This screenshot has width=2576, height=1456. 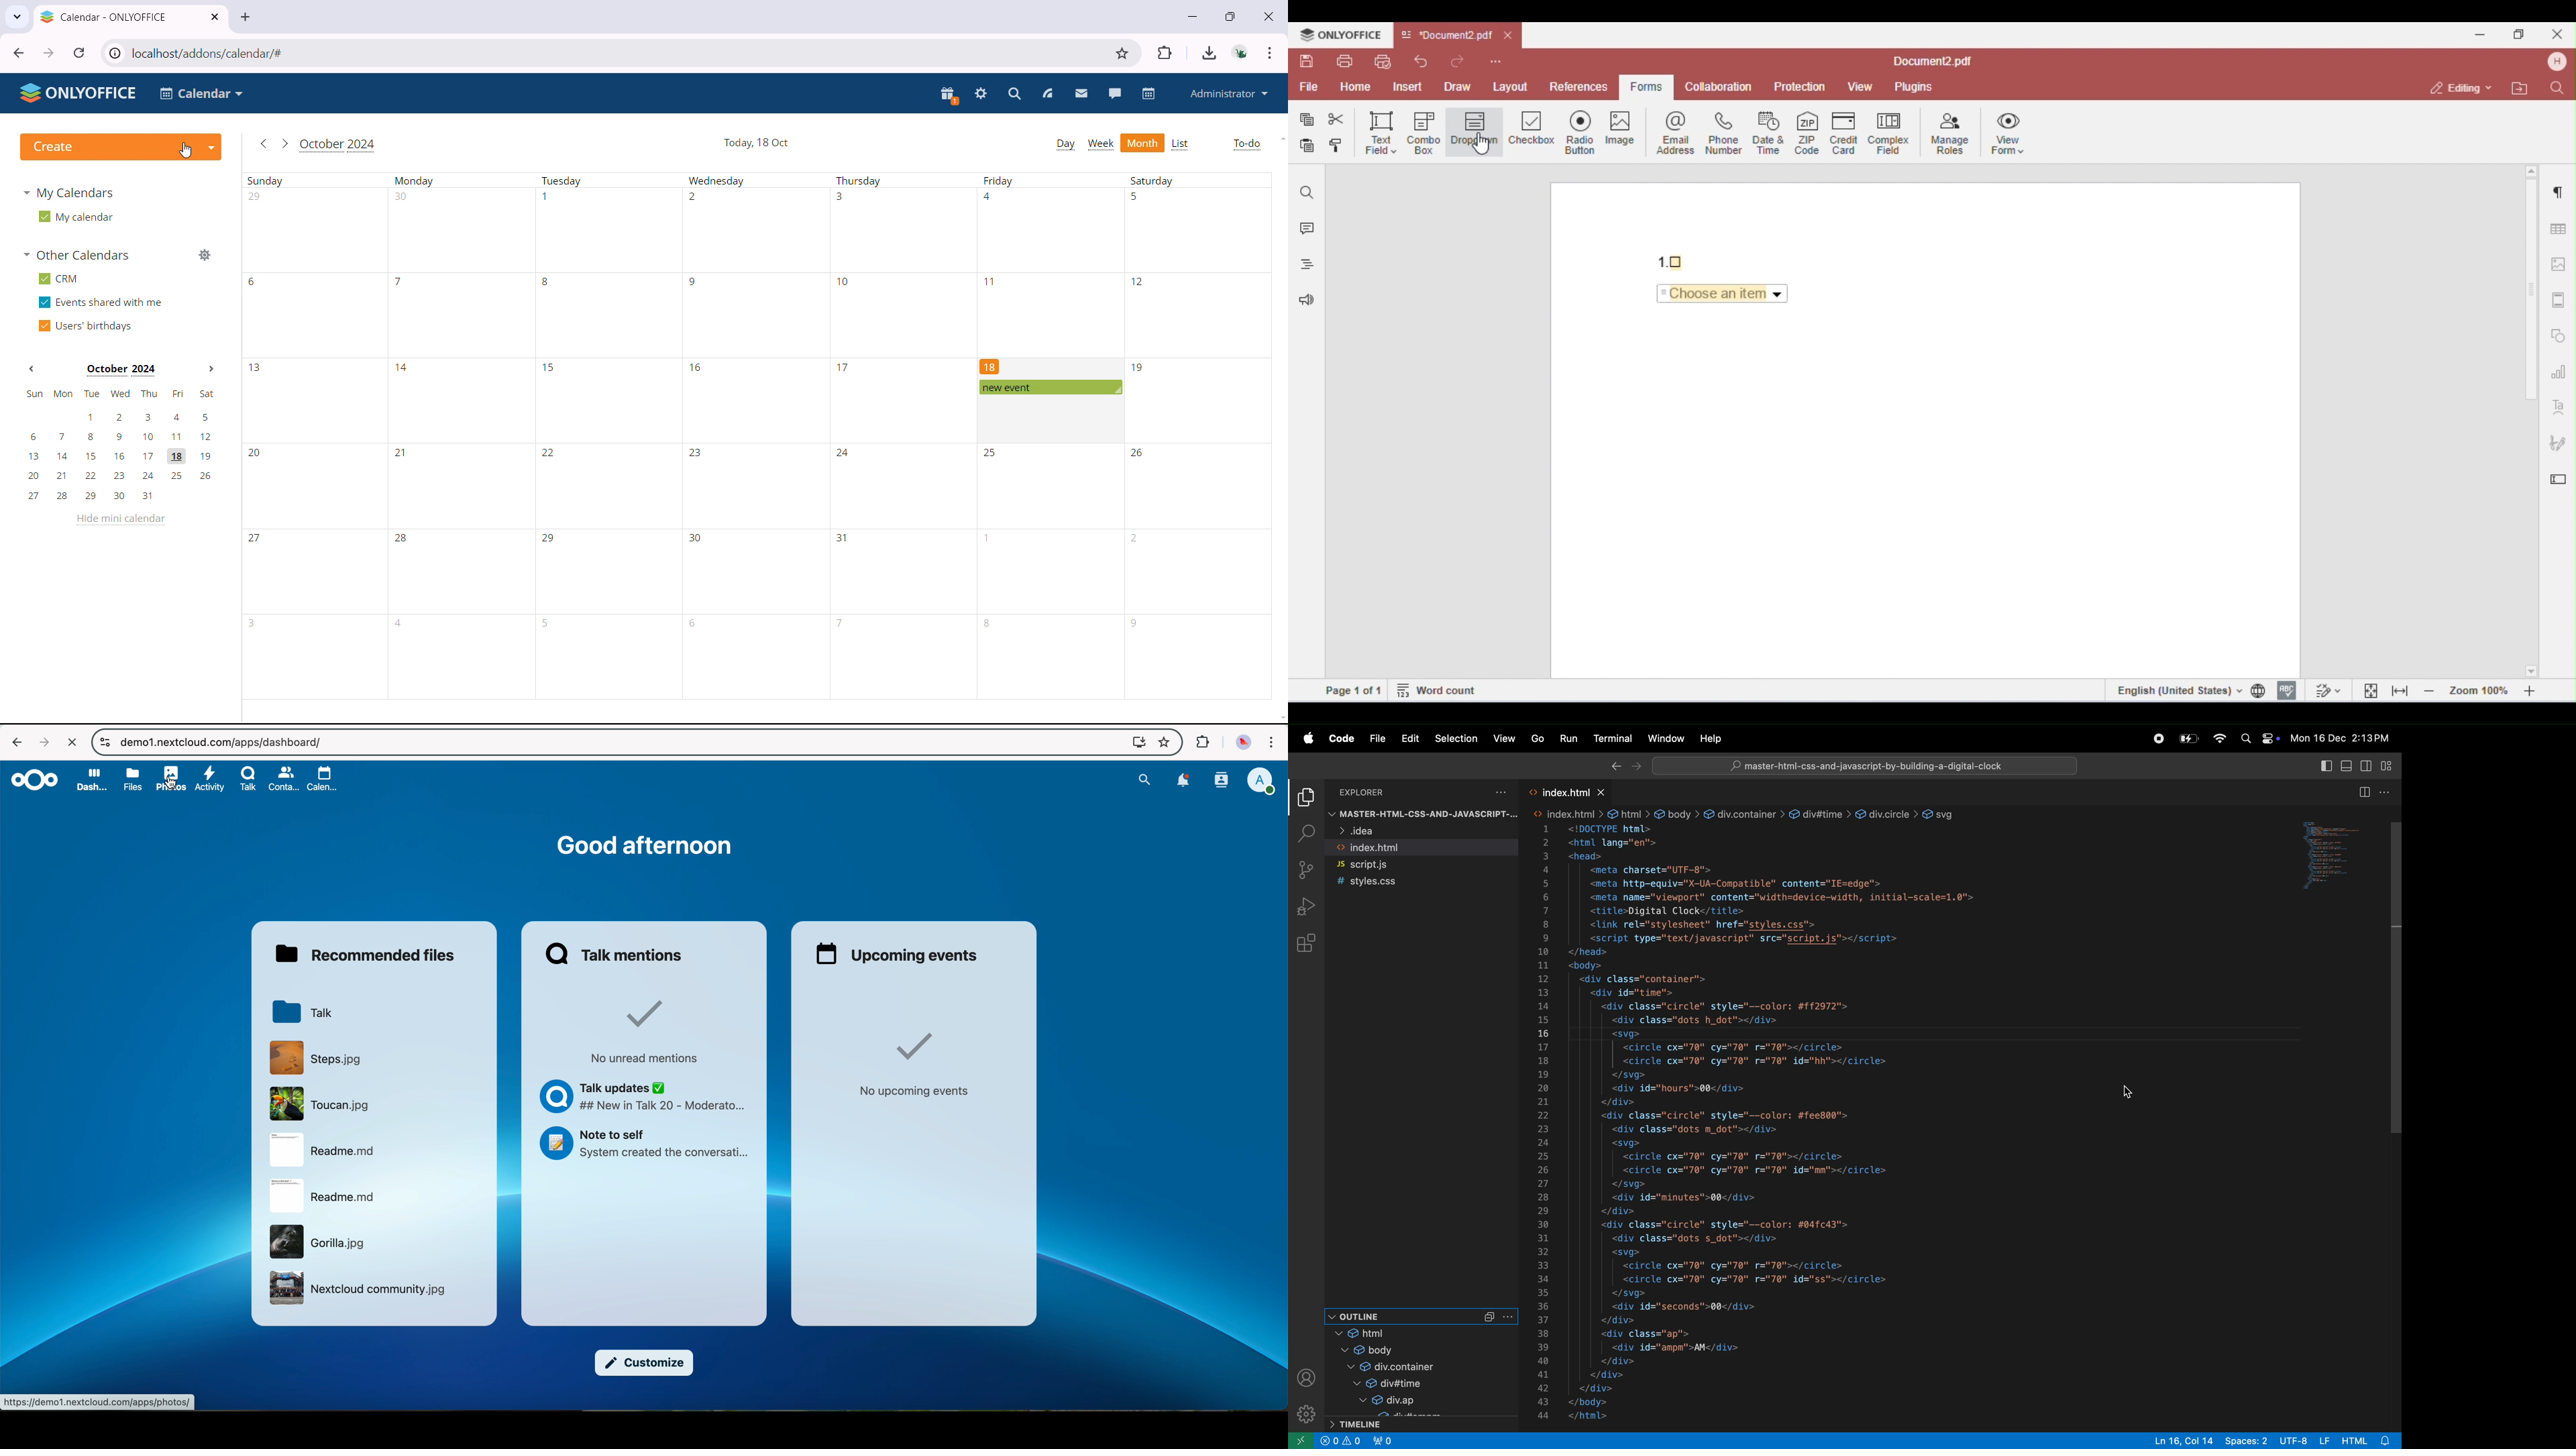 I want to click on minimize, so click(x=1191, y=15).